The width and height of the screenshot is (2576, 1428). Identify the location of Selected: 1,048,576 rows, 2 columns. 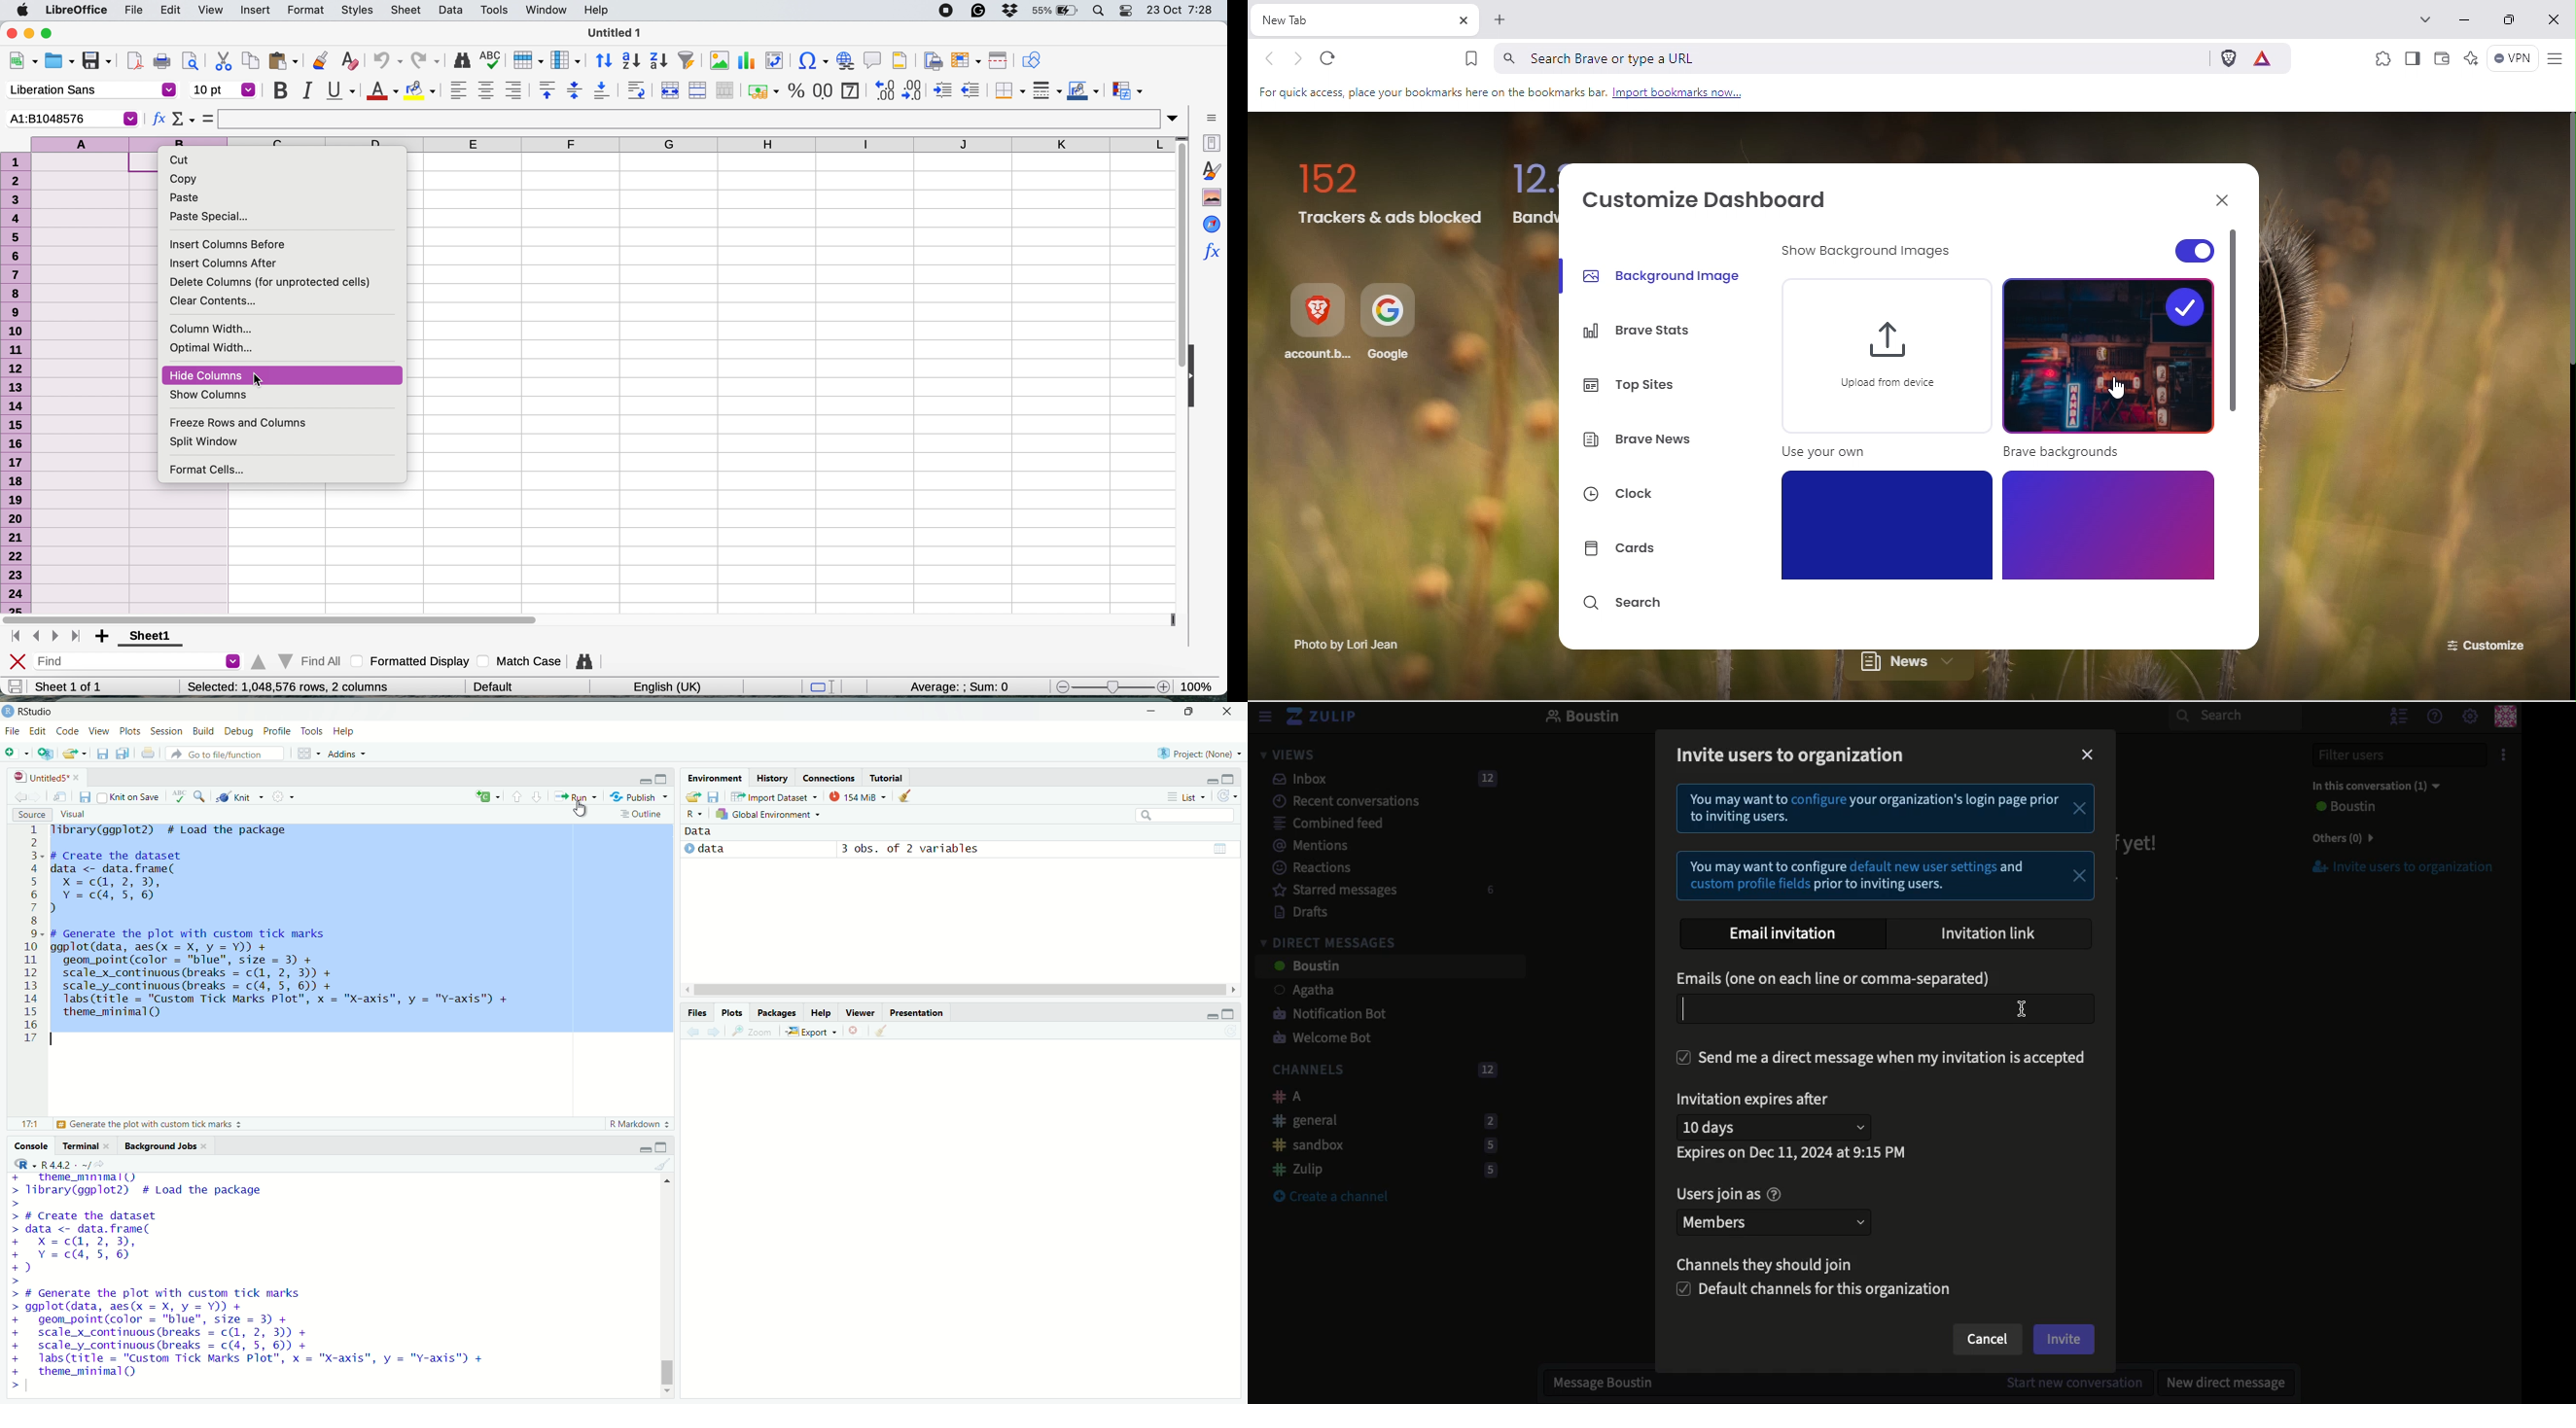
(299, 687).